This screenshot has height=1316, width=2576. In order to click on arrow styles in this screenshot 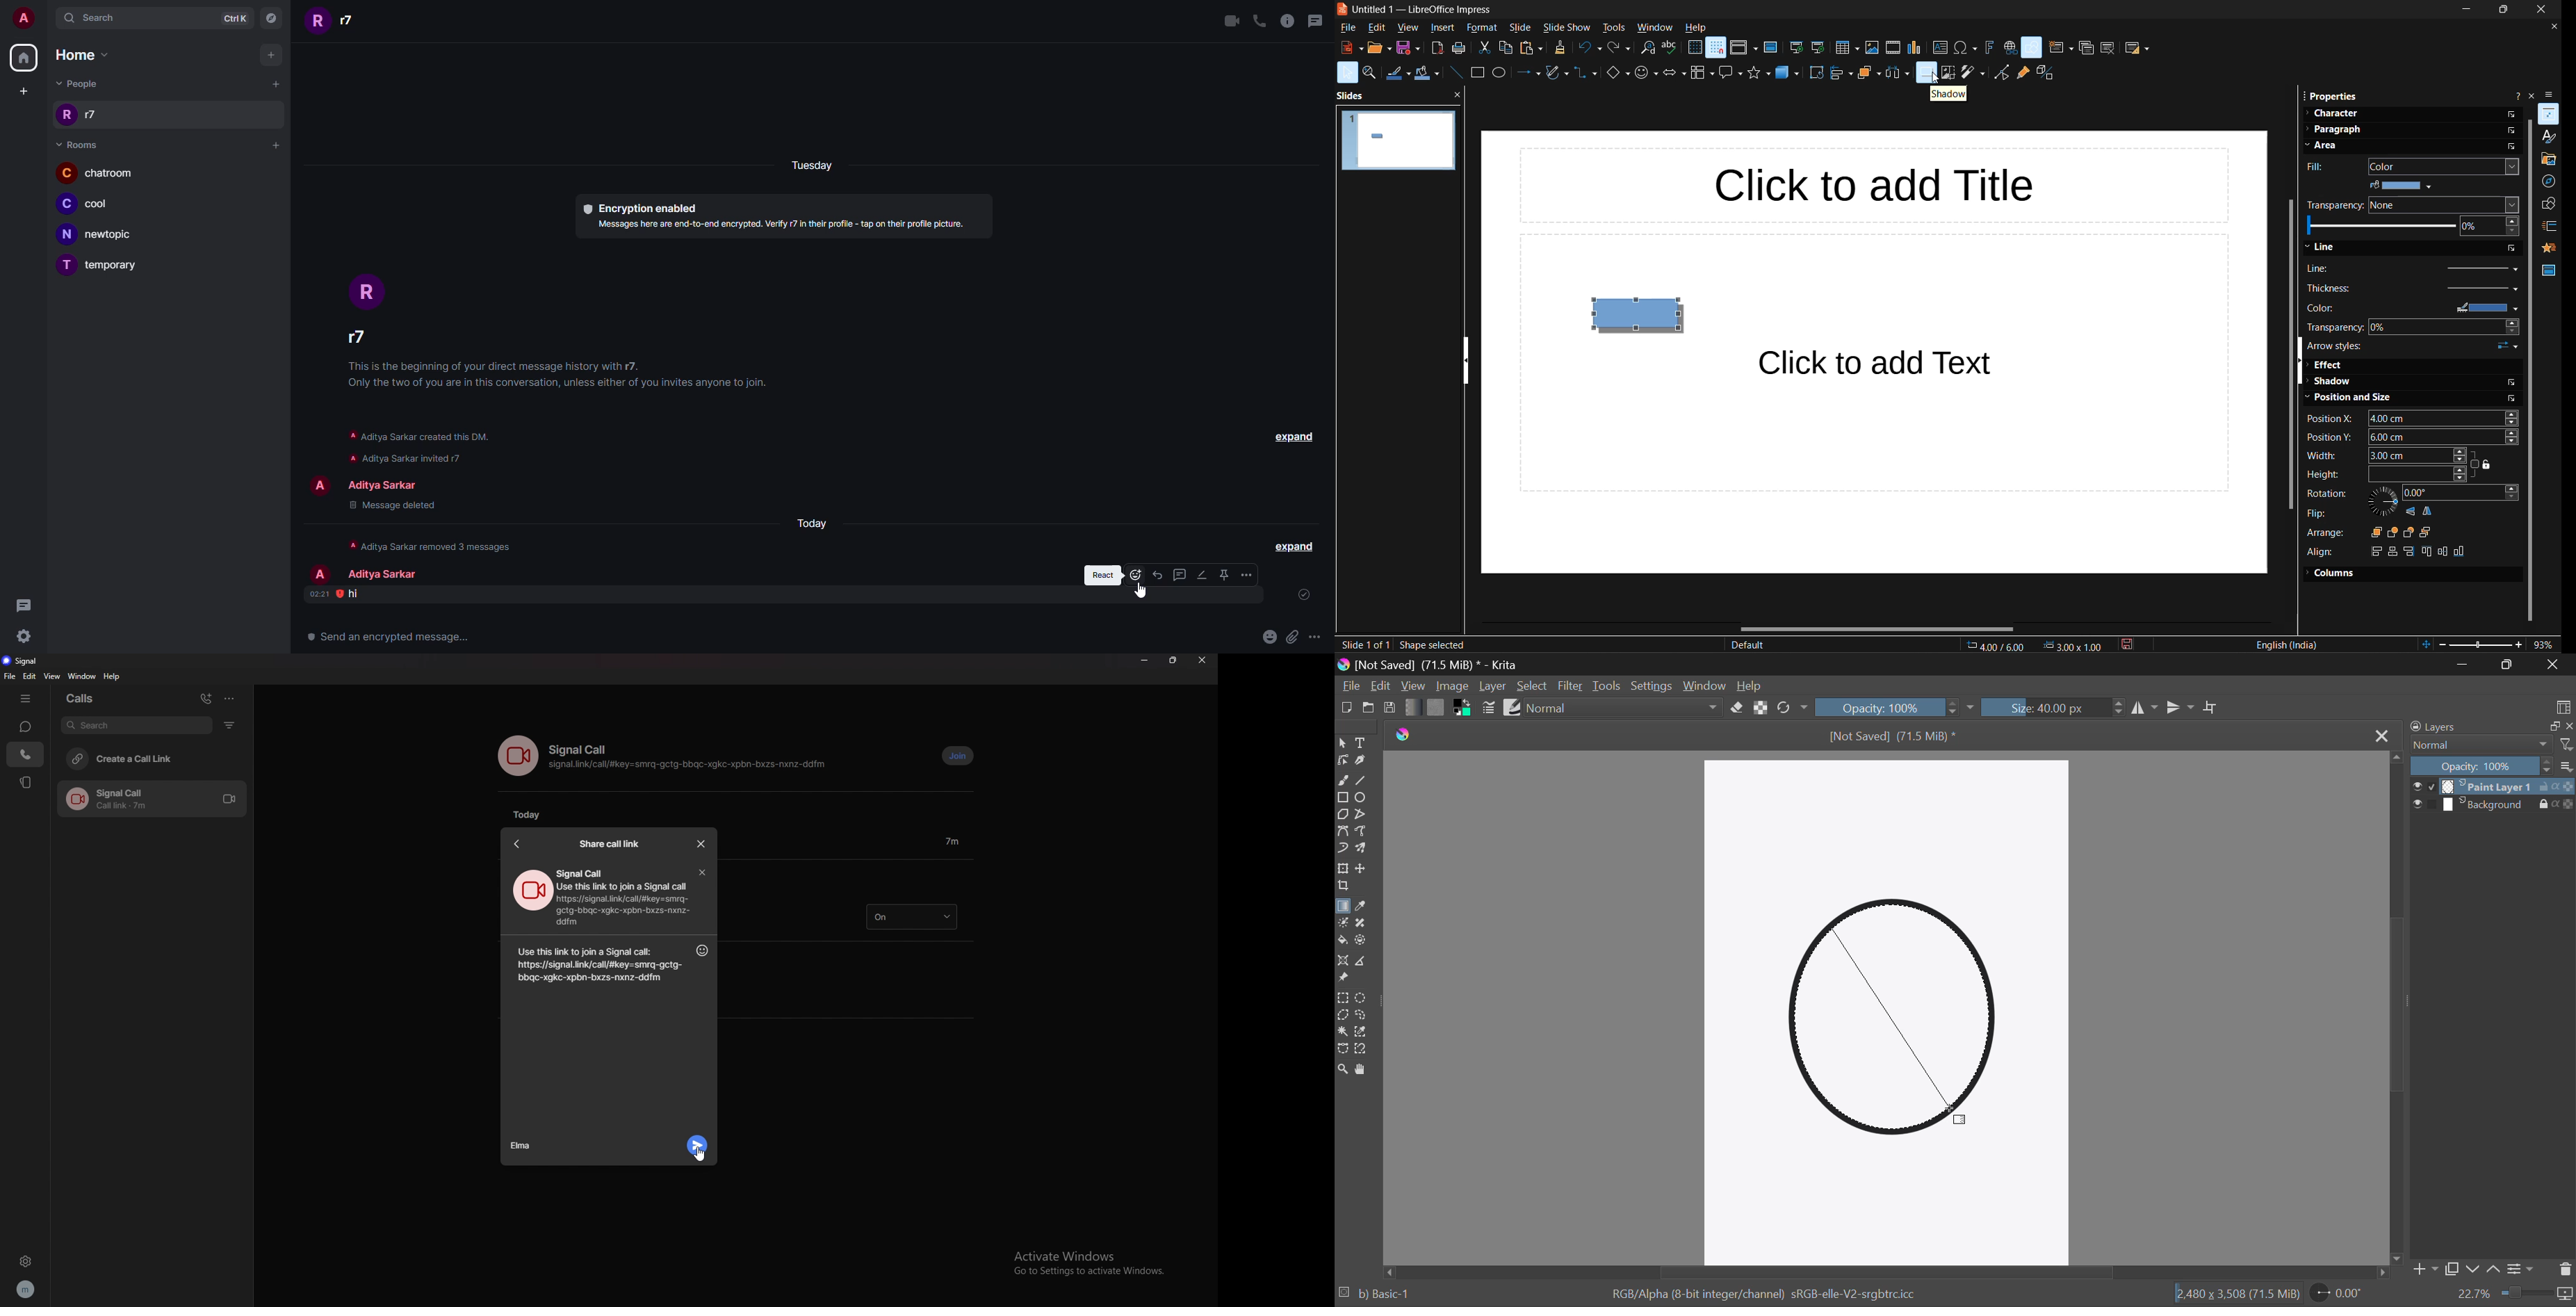, I will do `click(2338, 347)`.